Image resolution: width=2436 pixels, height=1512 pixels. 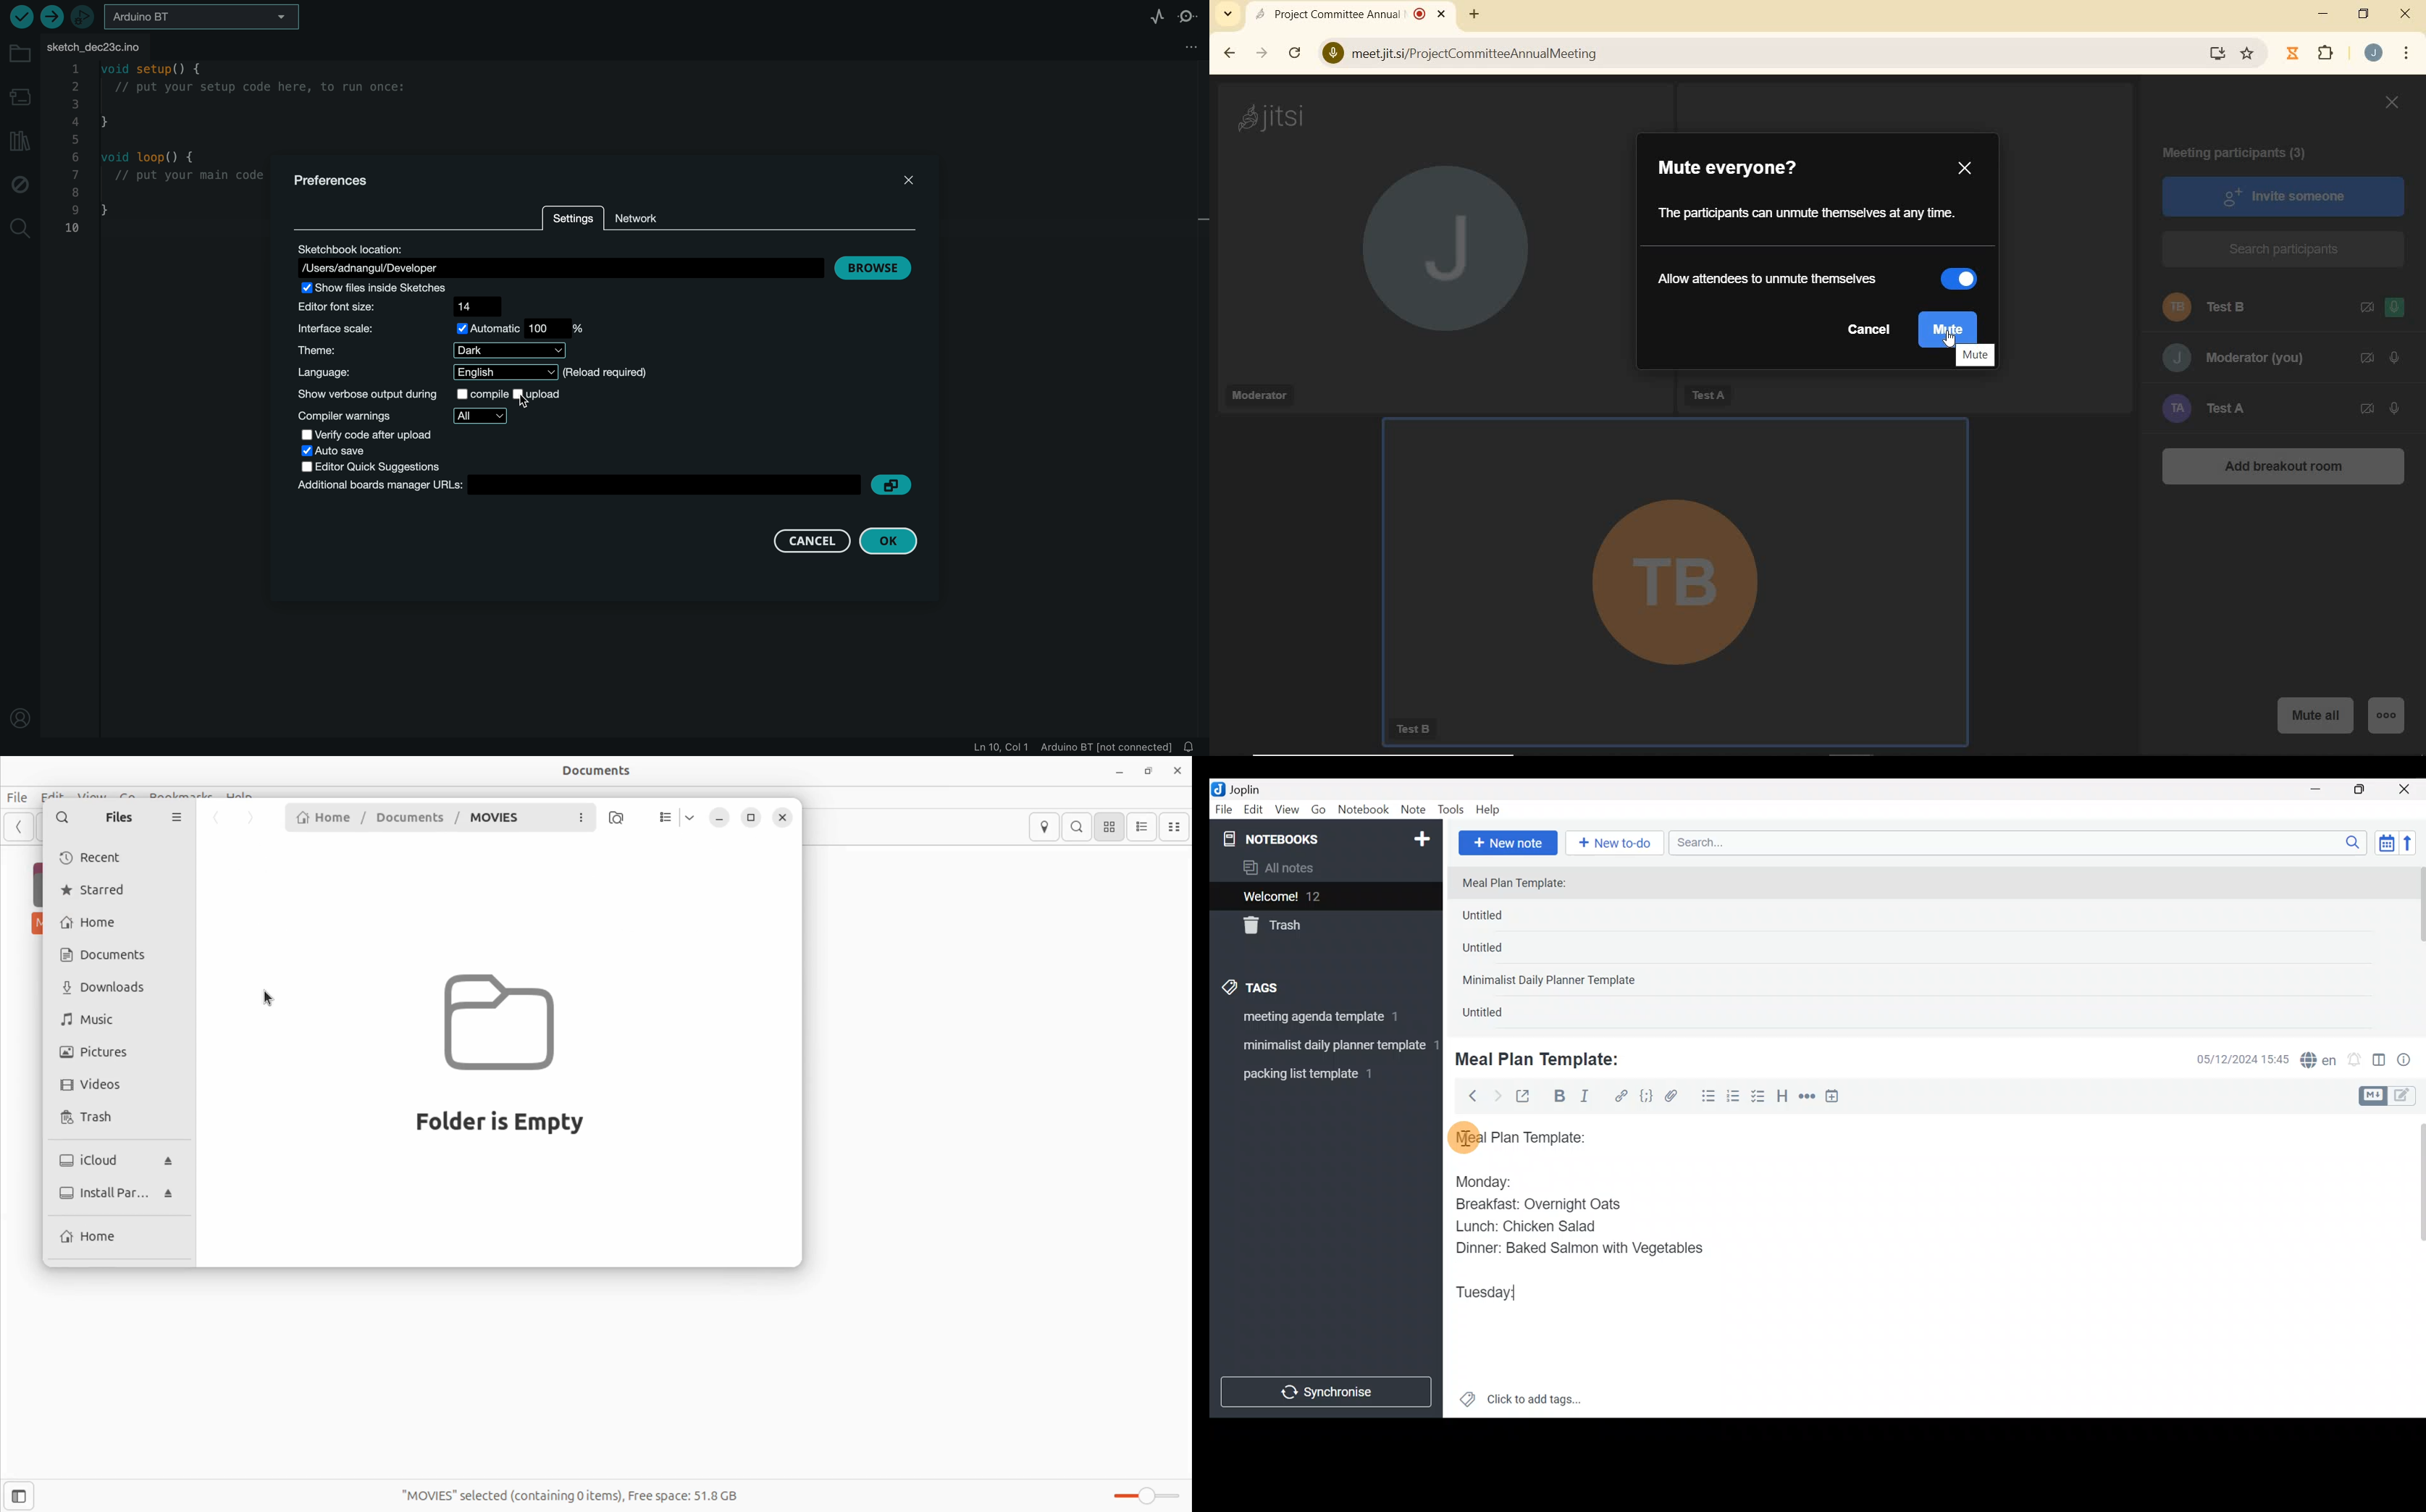 I want to click on Checkbox, so click(x=1759, y=1098).